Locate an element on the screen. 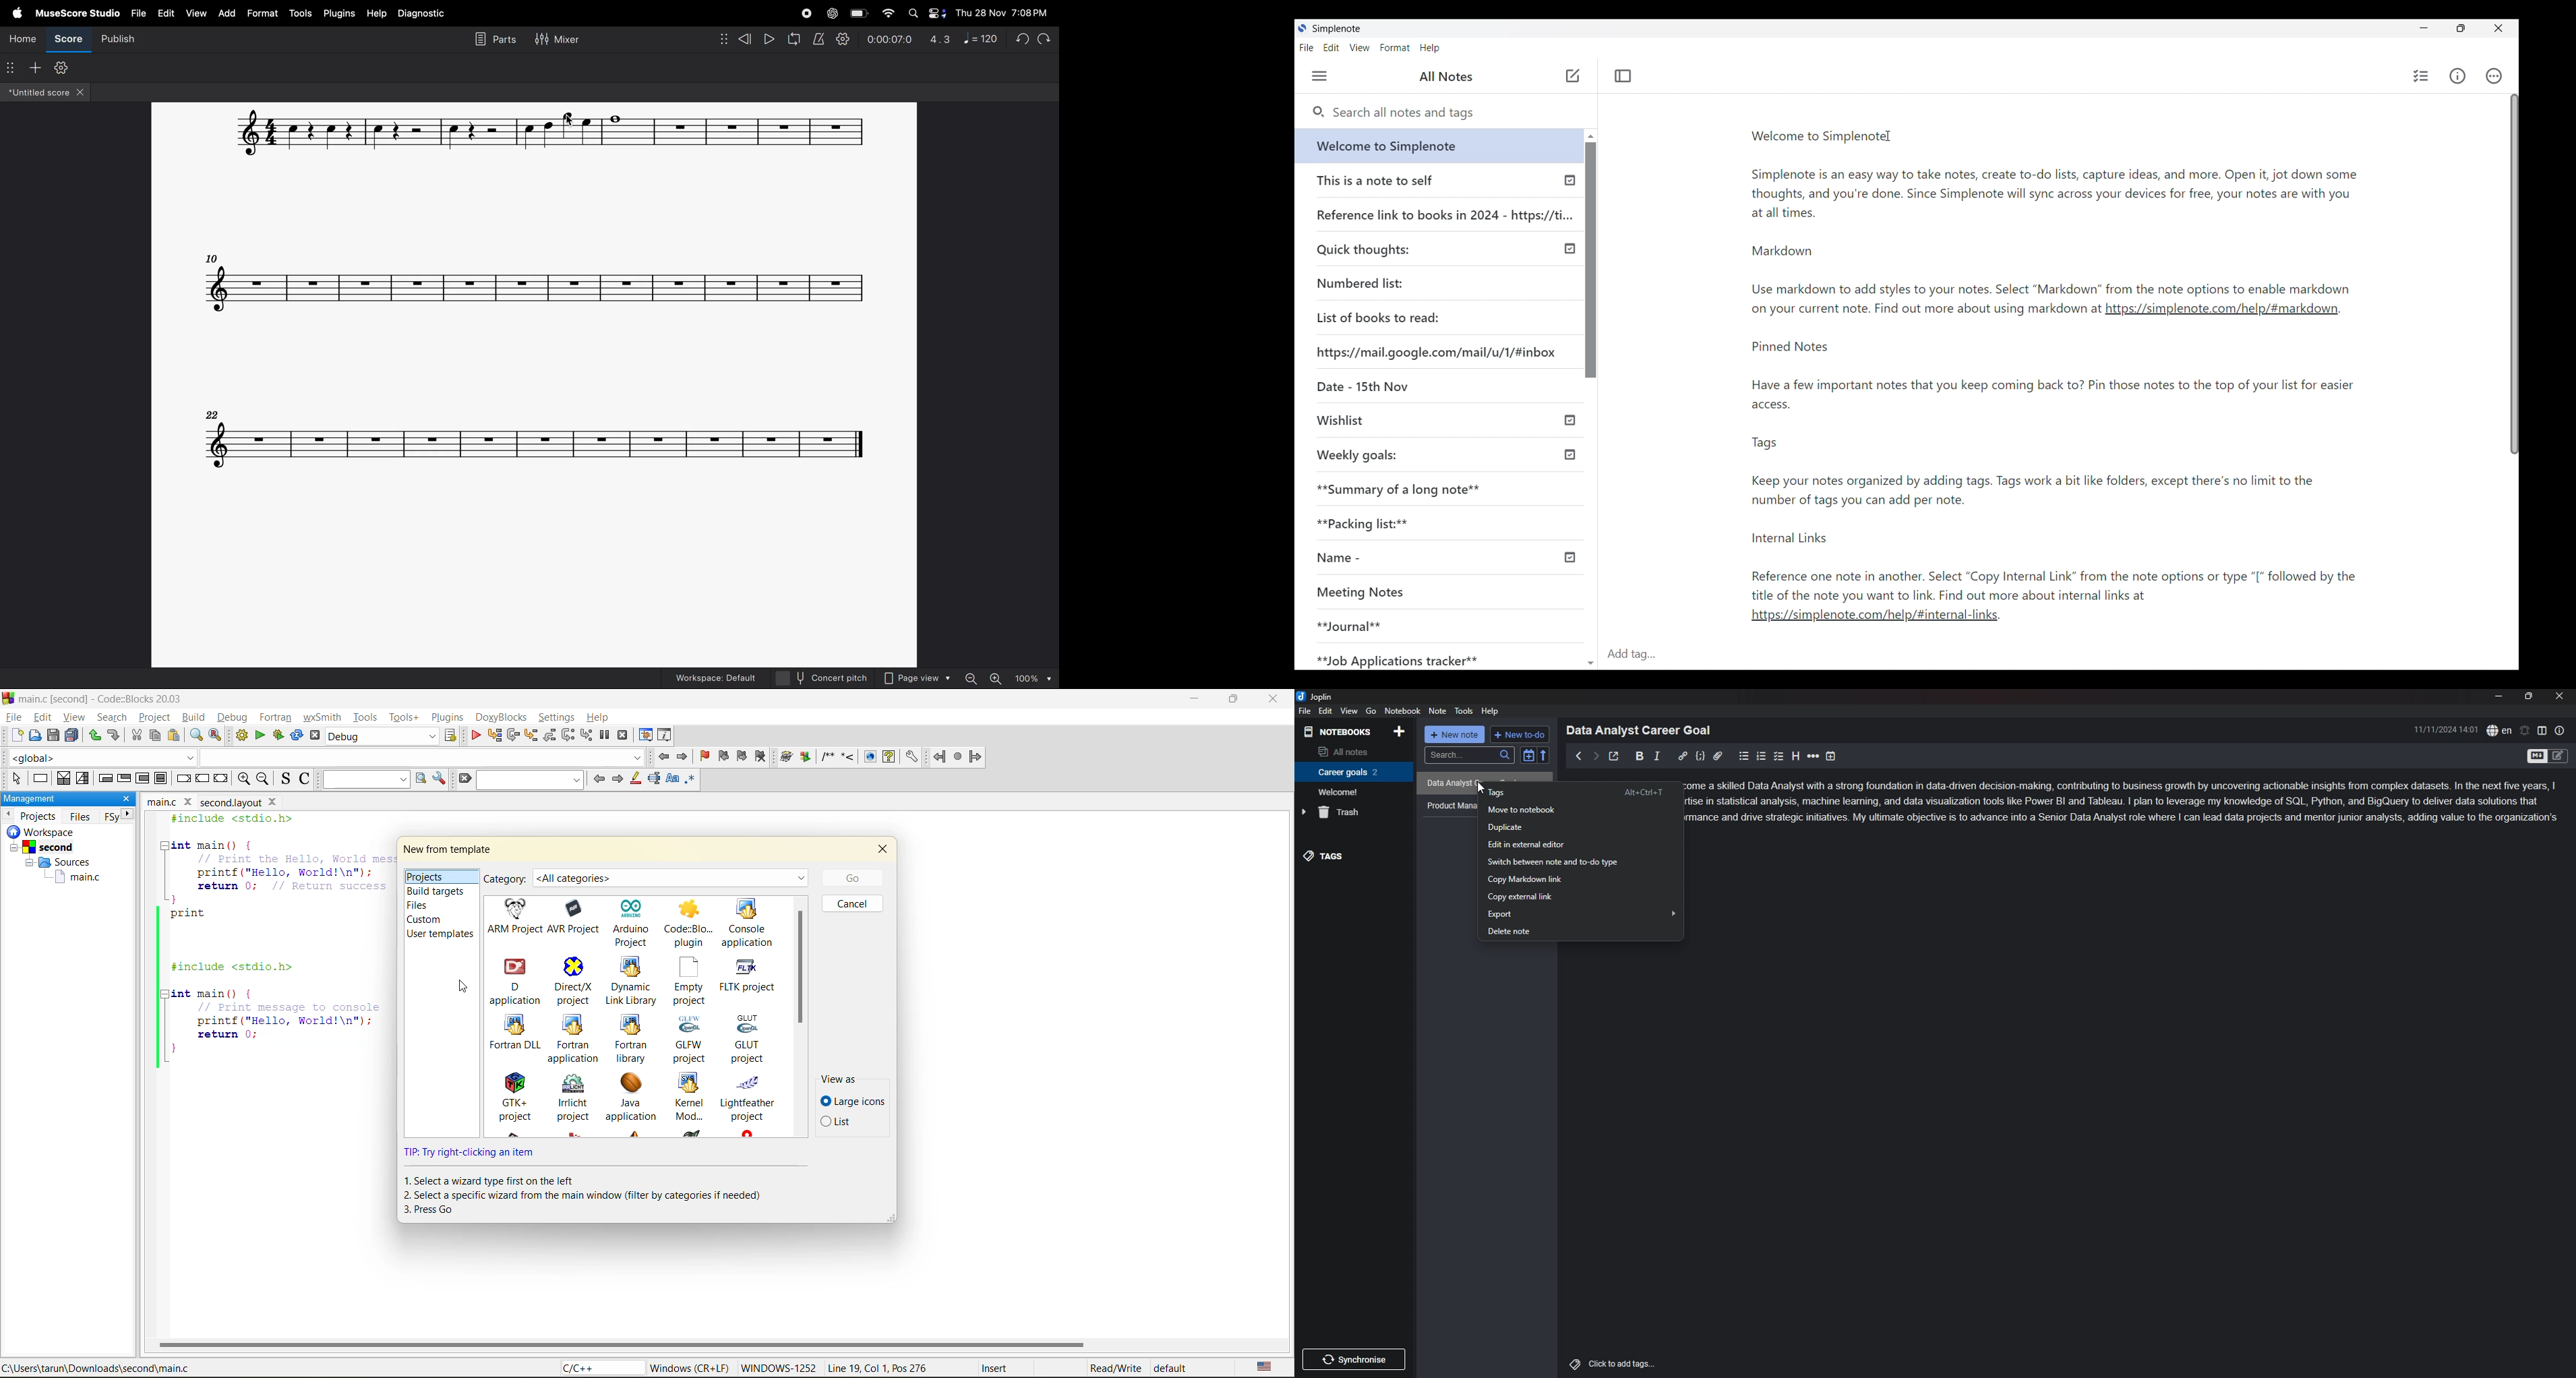  text is located at coordinates (1924, 311).